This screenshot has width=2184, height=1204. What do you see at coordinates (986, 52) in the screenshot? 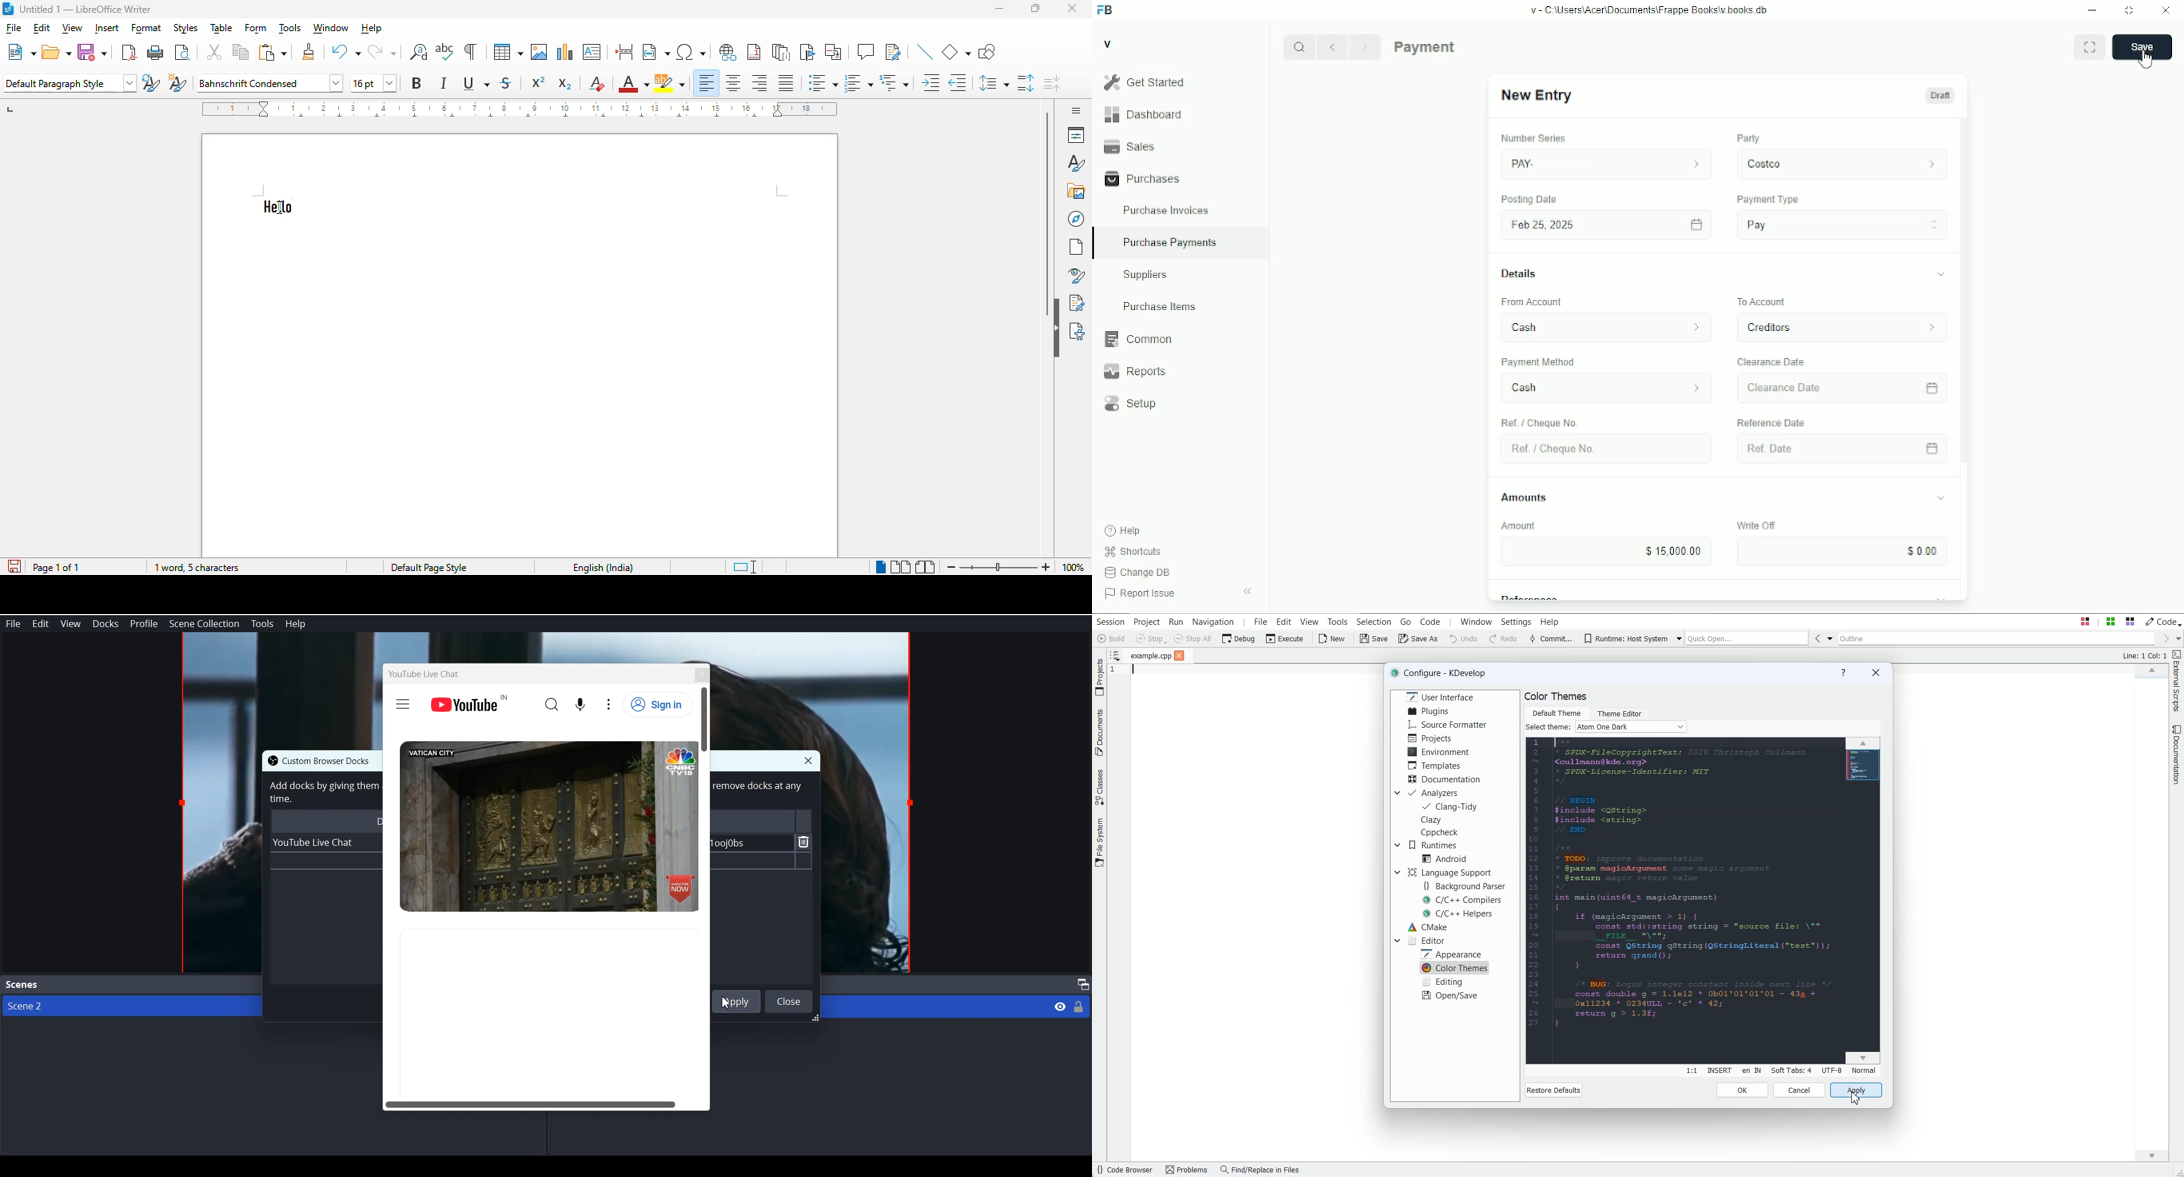
I see `show draw functions` at bounding box center [986, 52].